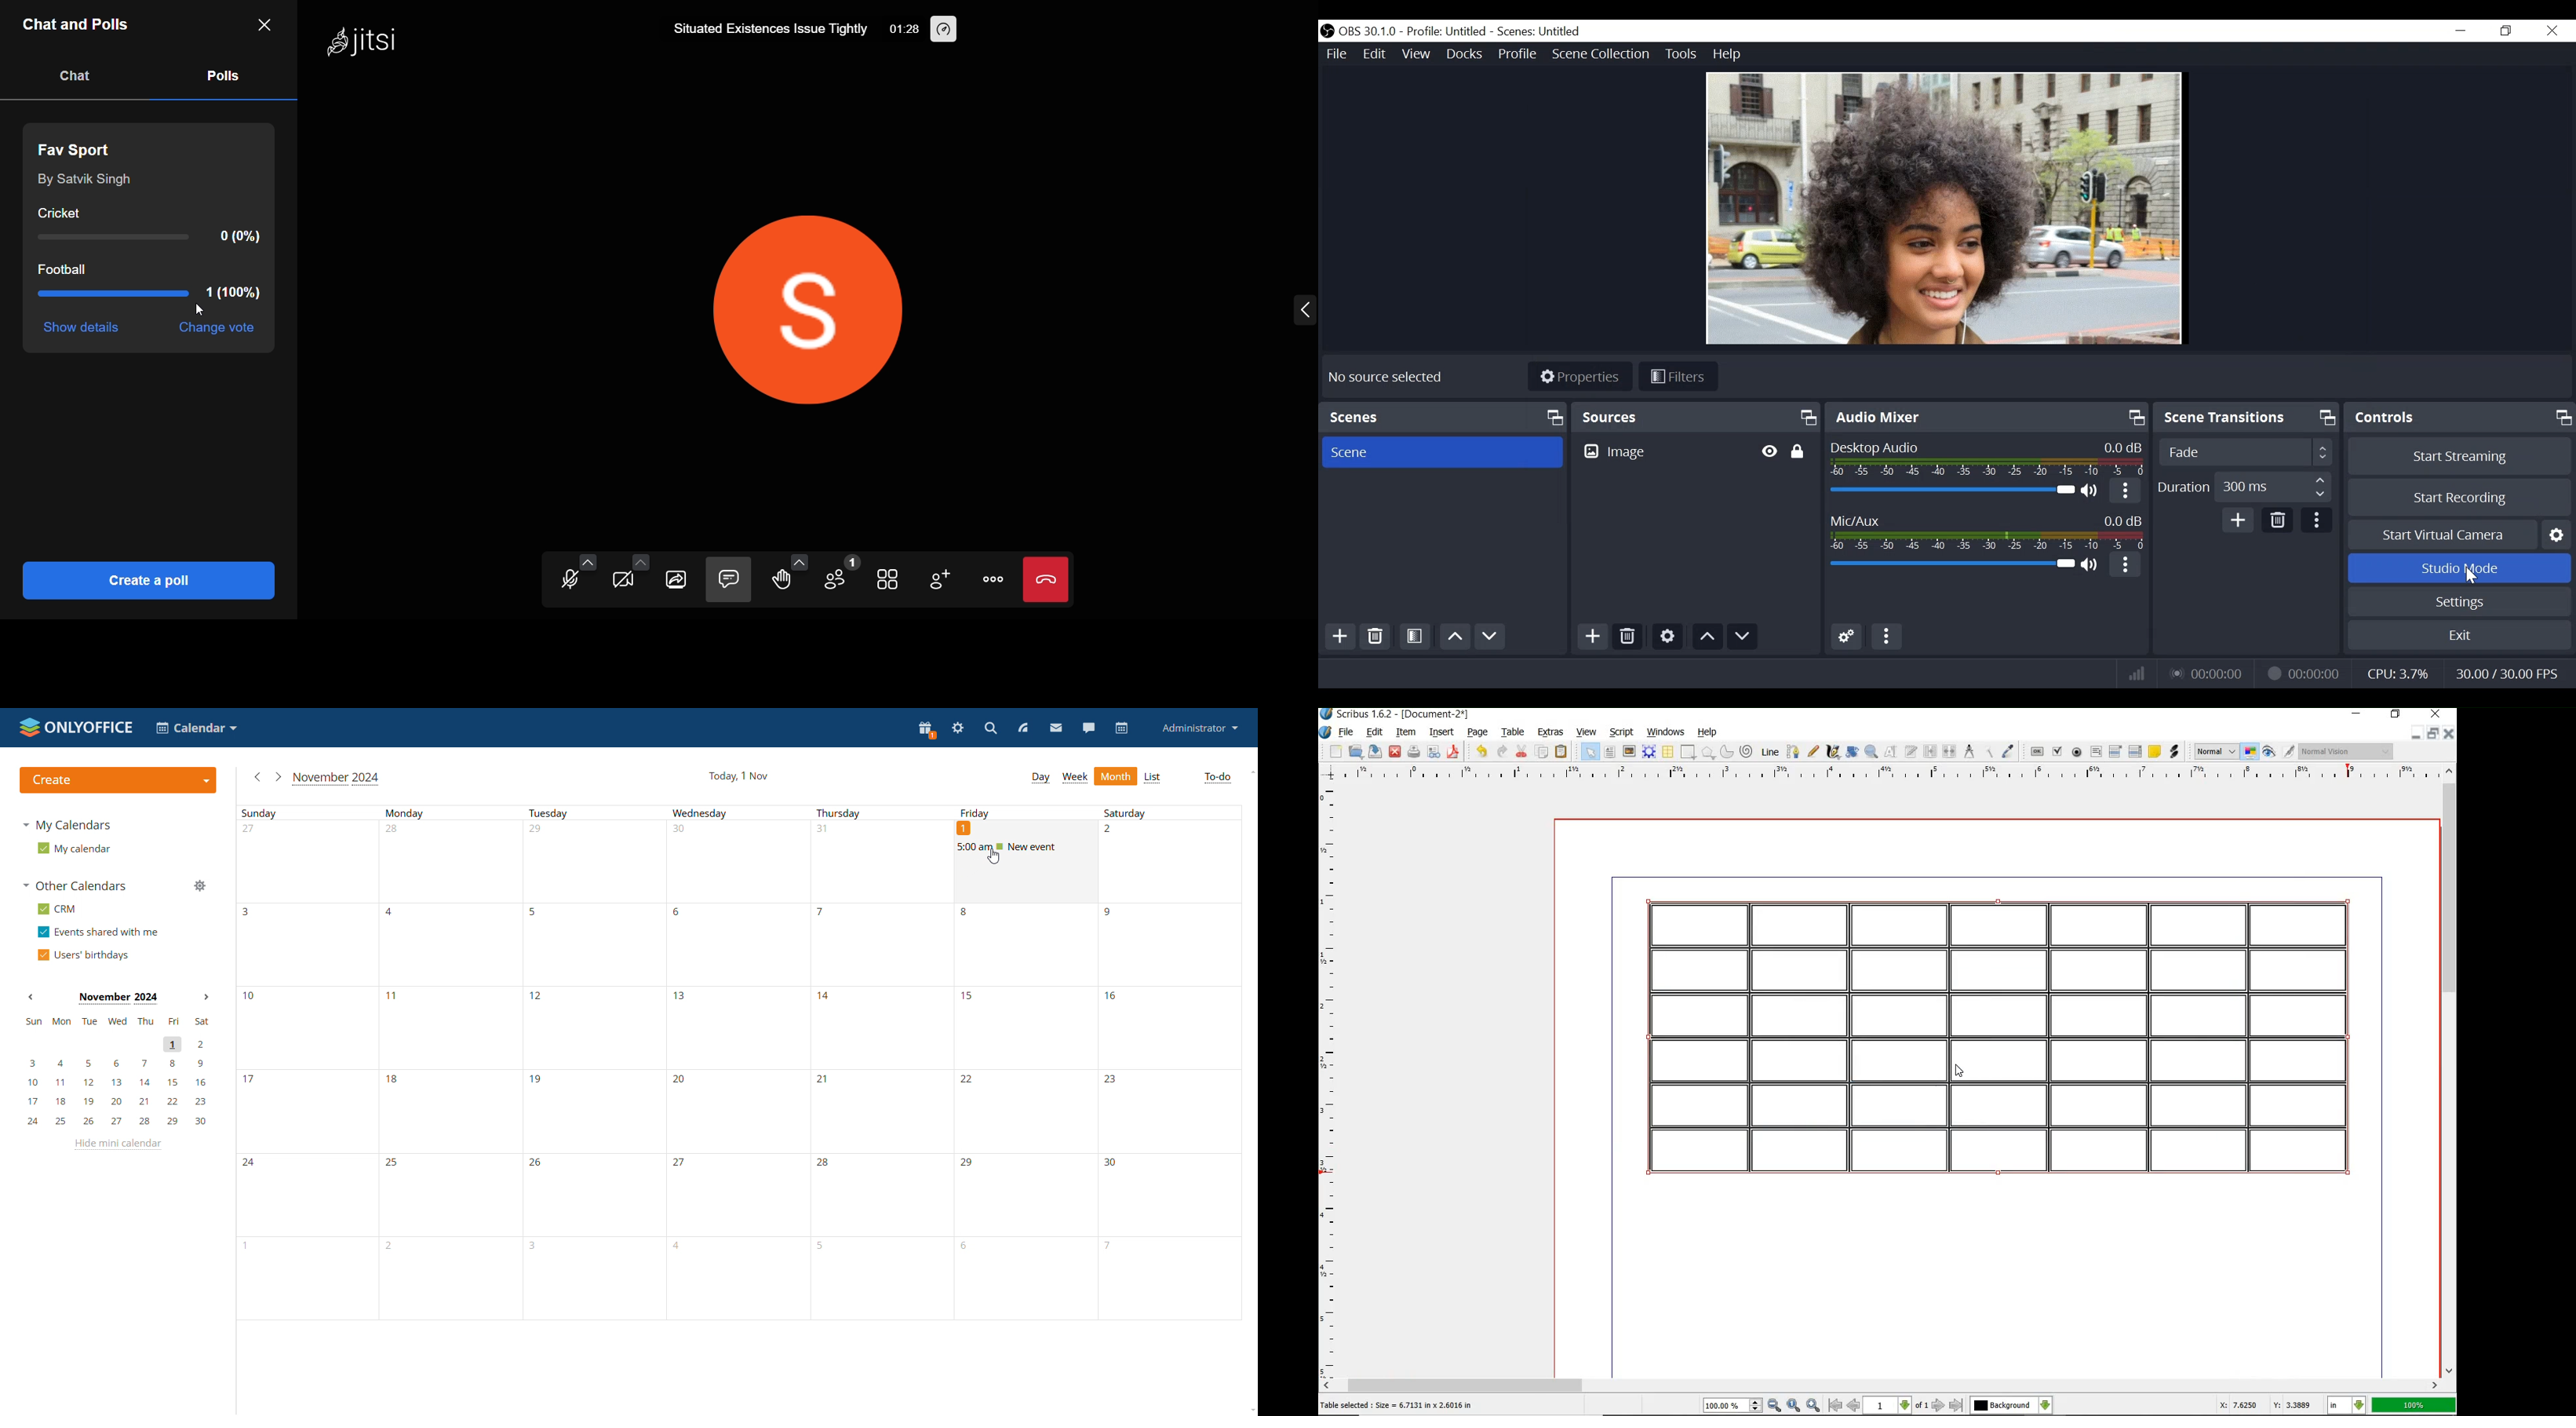  What do you see at coordinates (2460, 455) in the screenshot?
I see `Start Streaming` at bounding box center [2460, 455].